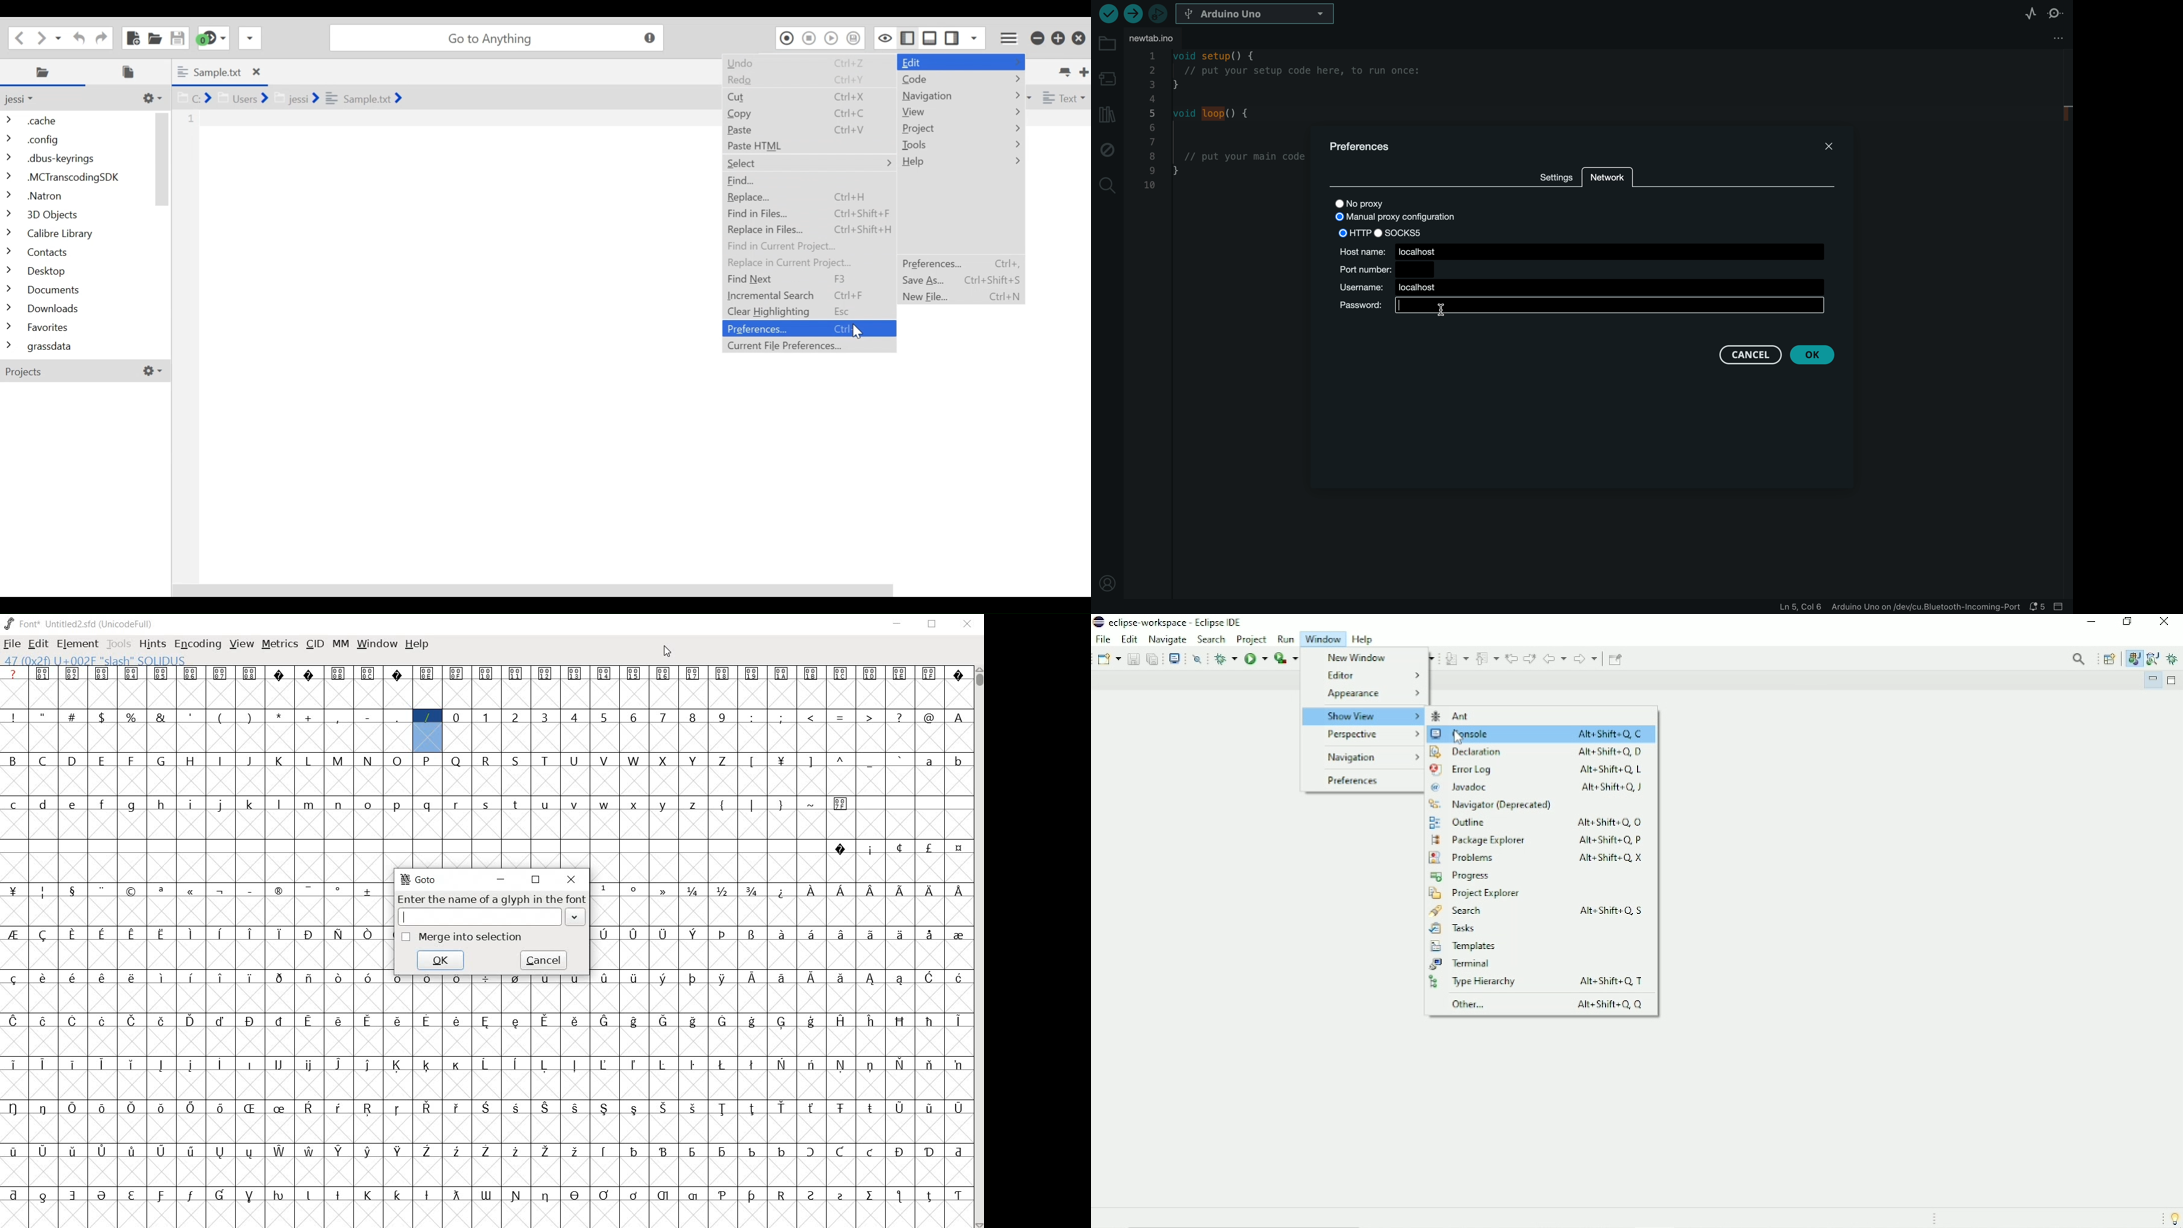 The image size is (2184, 1232). Describe the element at coordinates (634, 1065) in the screenshot. I see `glyph` at that location.